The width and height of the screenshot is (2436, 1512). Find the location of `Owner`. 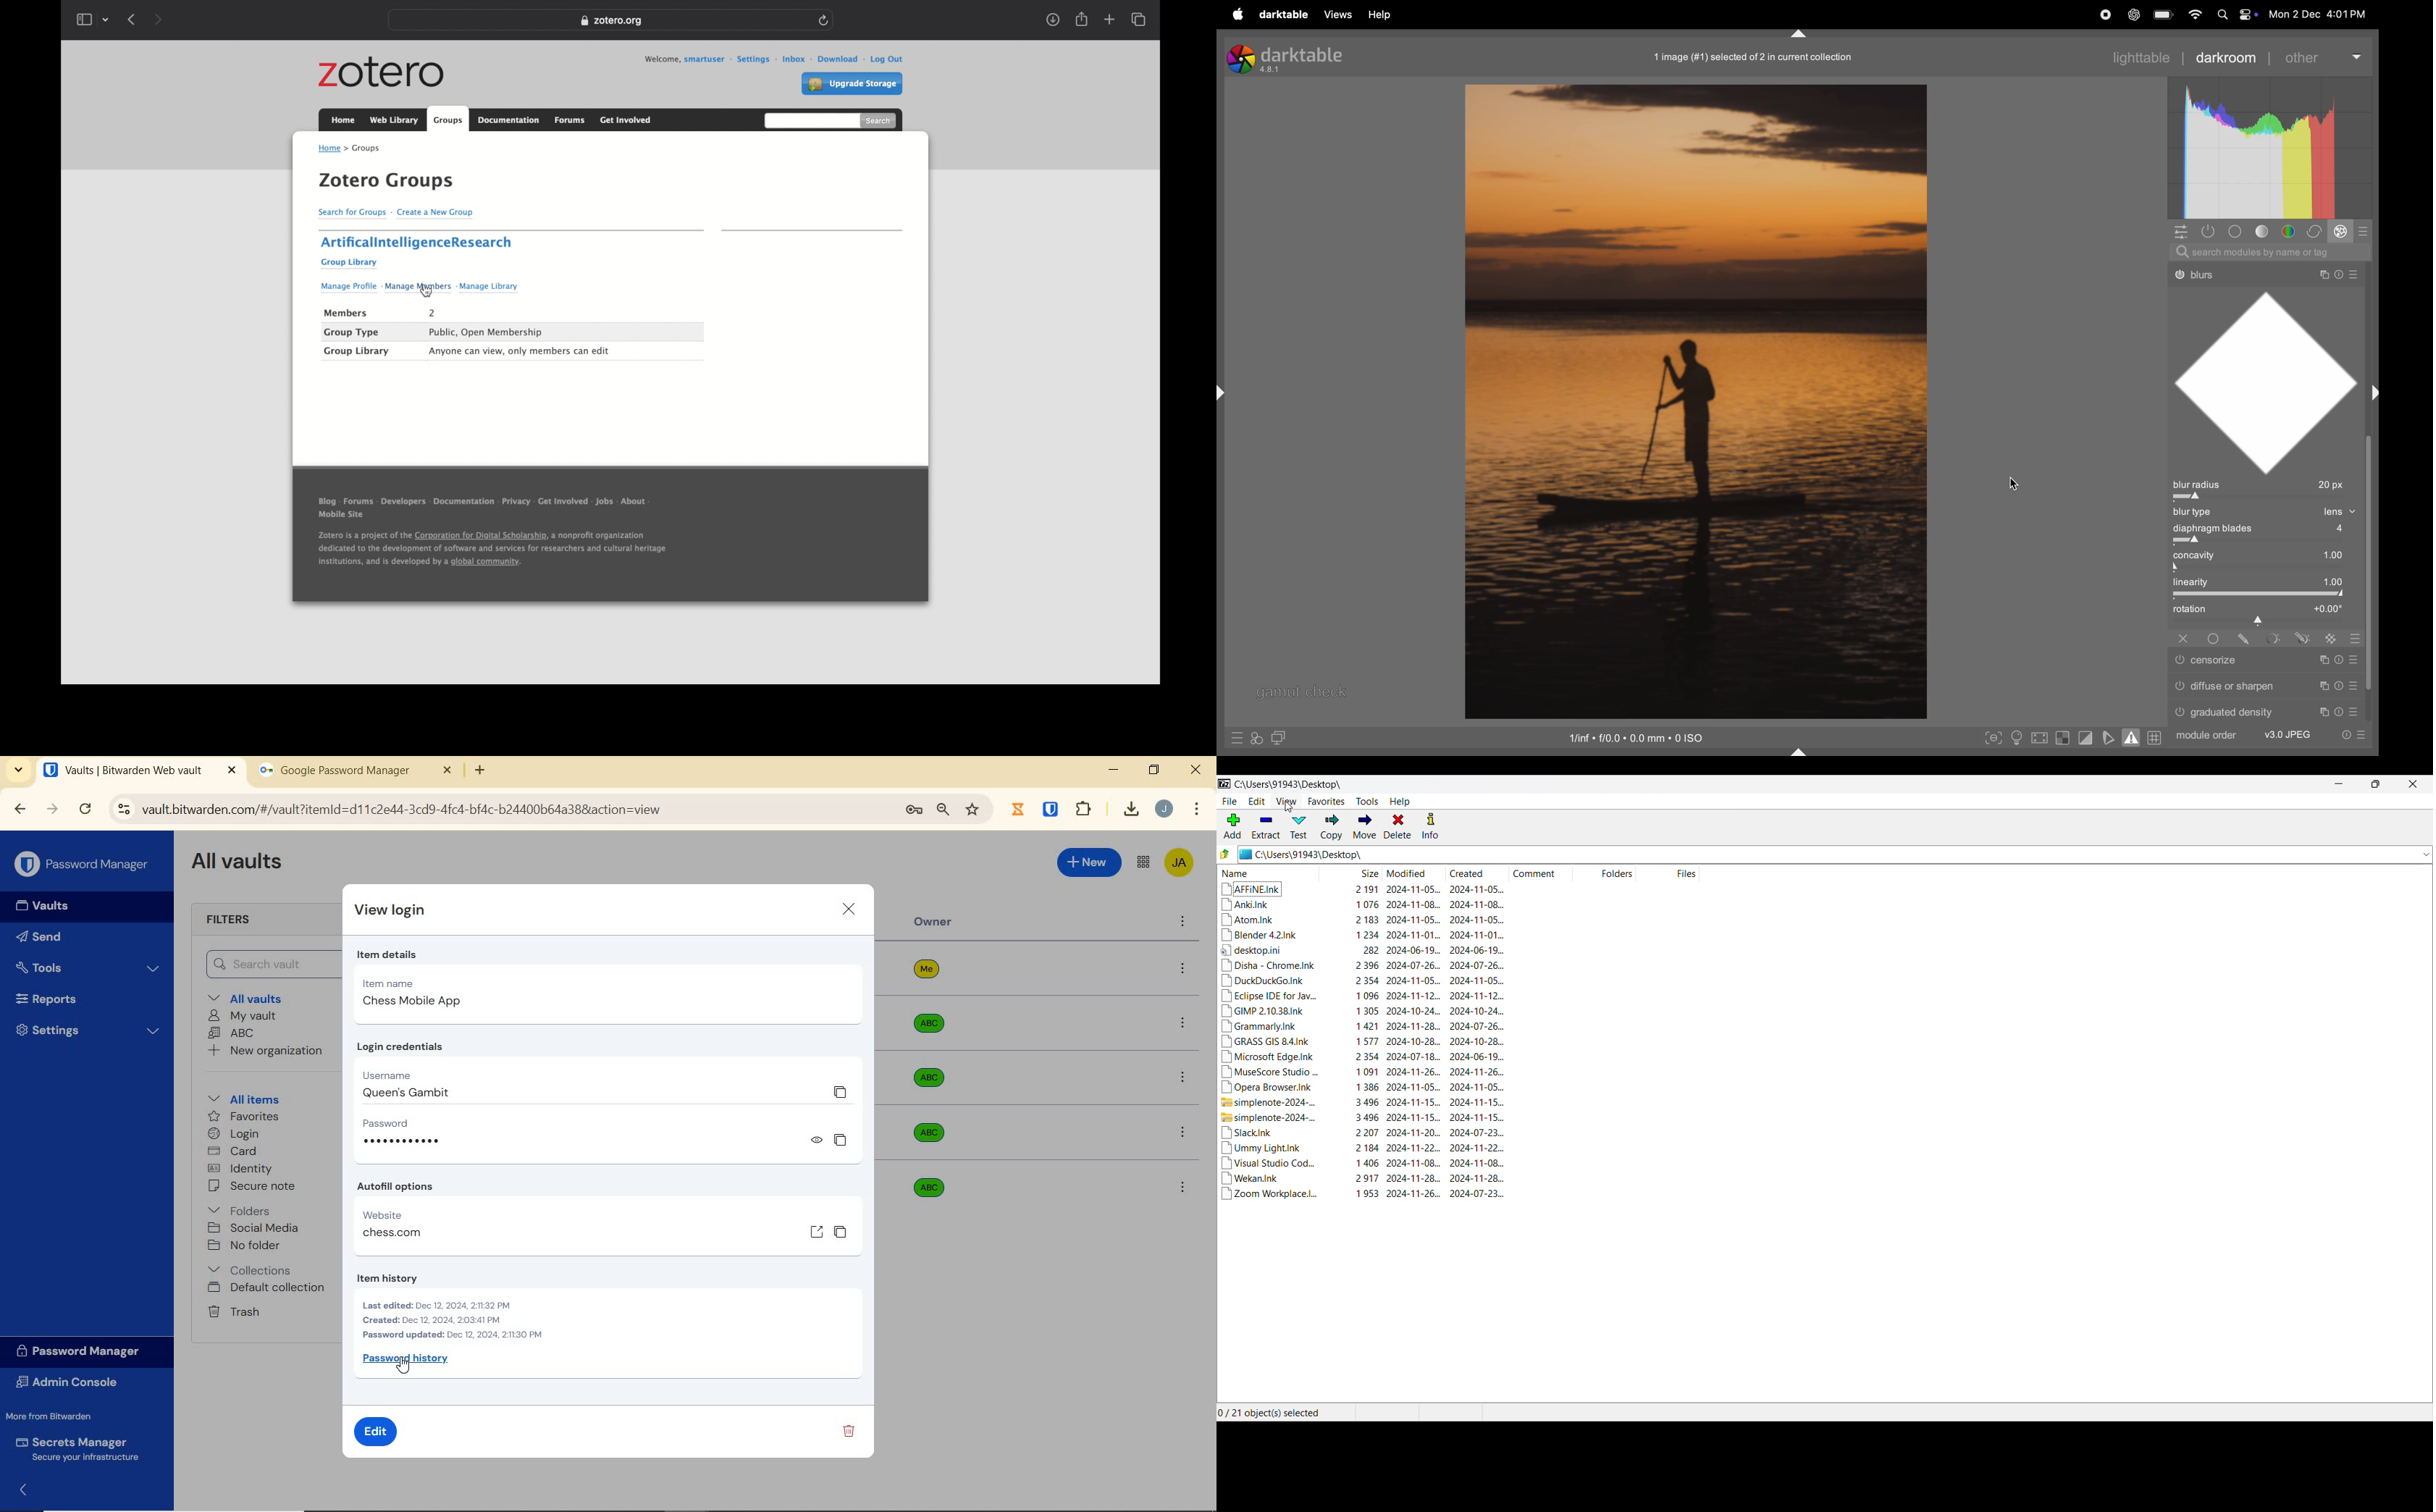

Owner is located at coordinates (931, 922).